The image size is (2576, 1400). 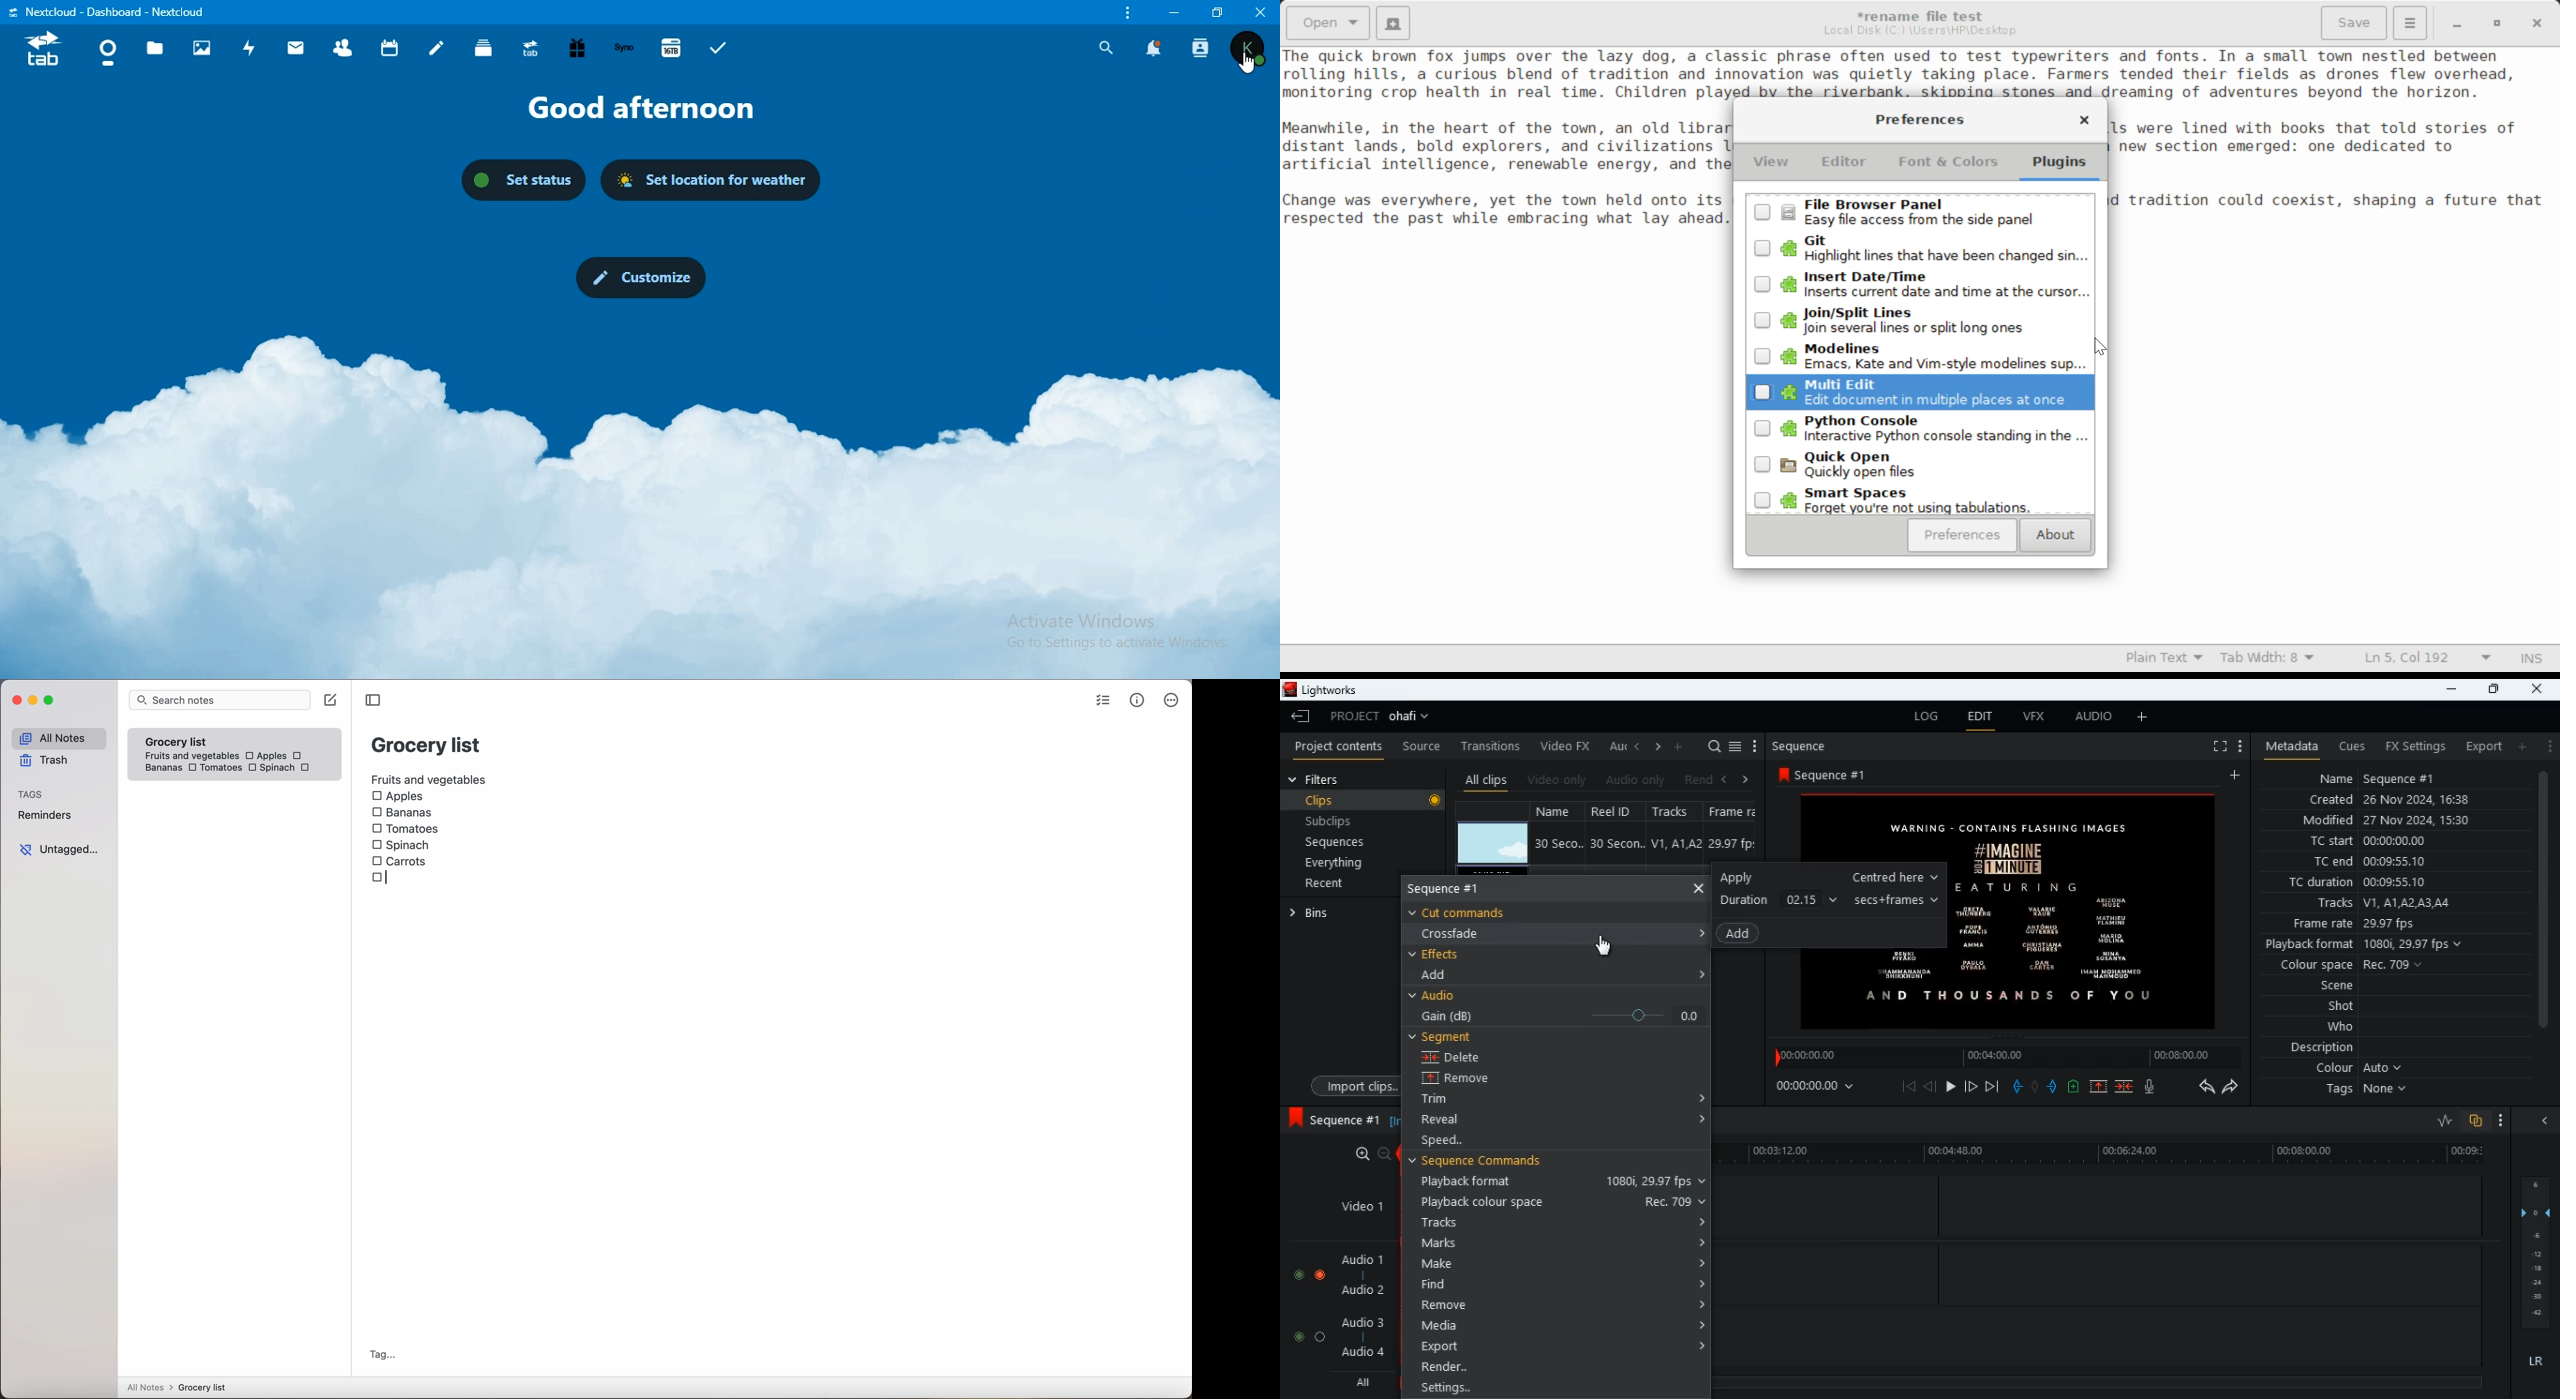 I want to click on created, so click(x=2391, y=801).